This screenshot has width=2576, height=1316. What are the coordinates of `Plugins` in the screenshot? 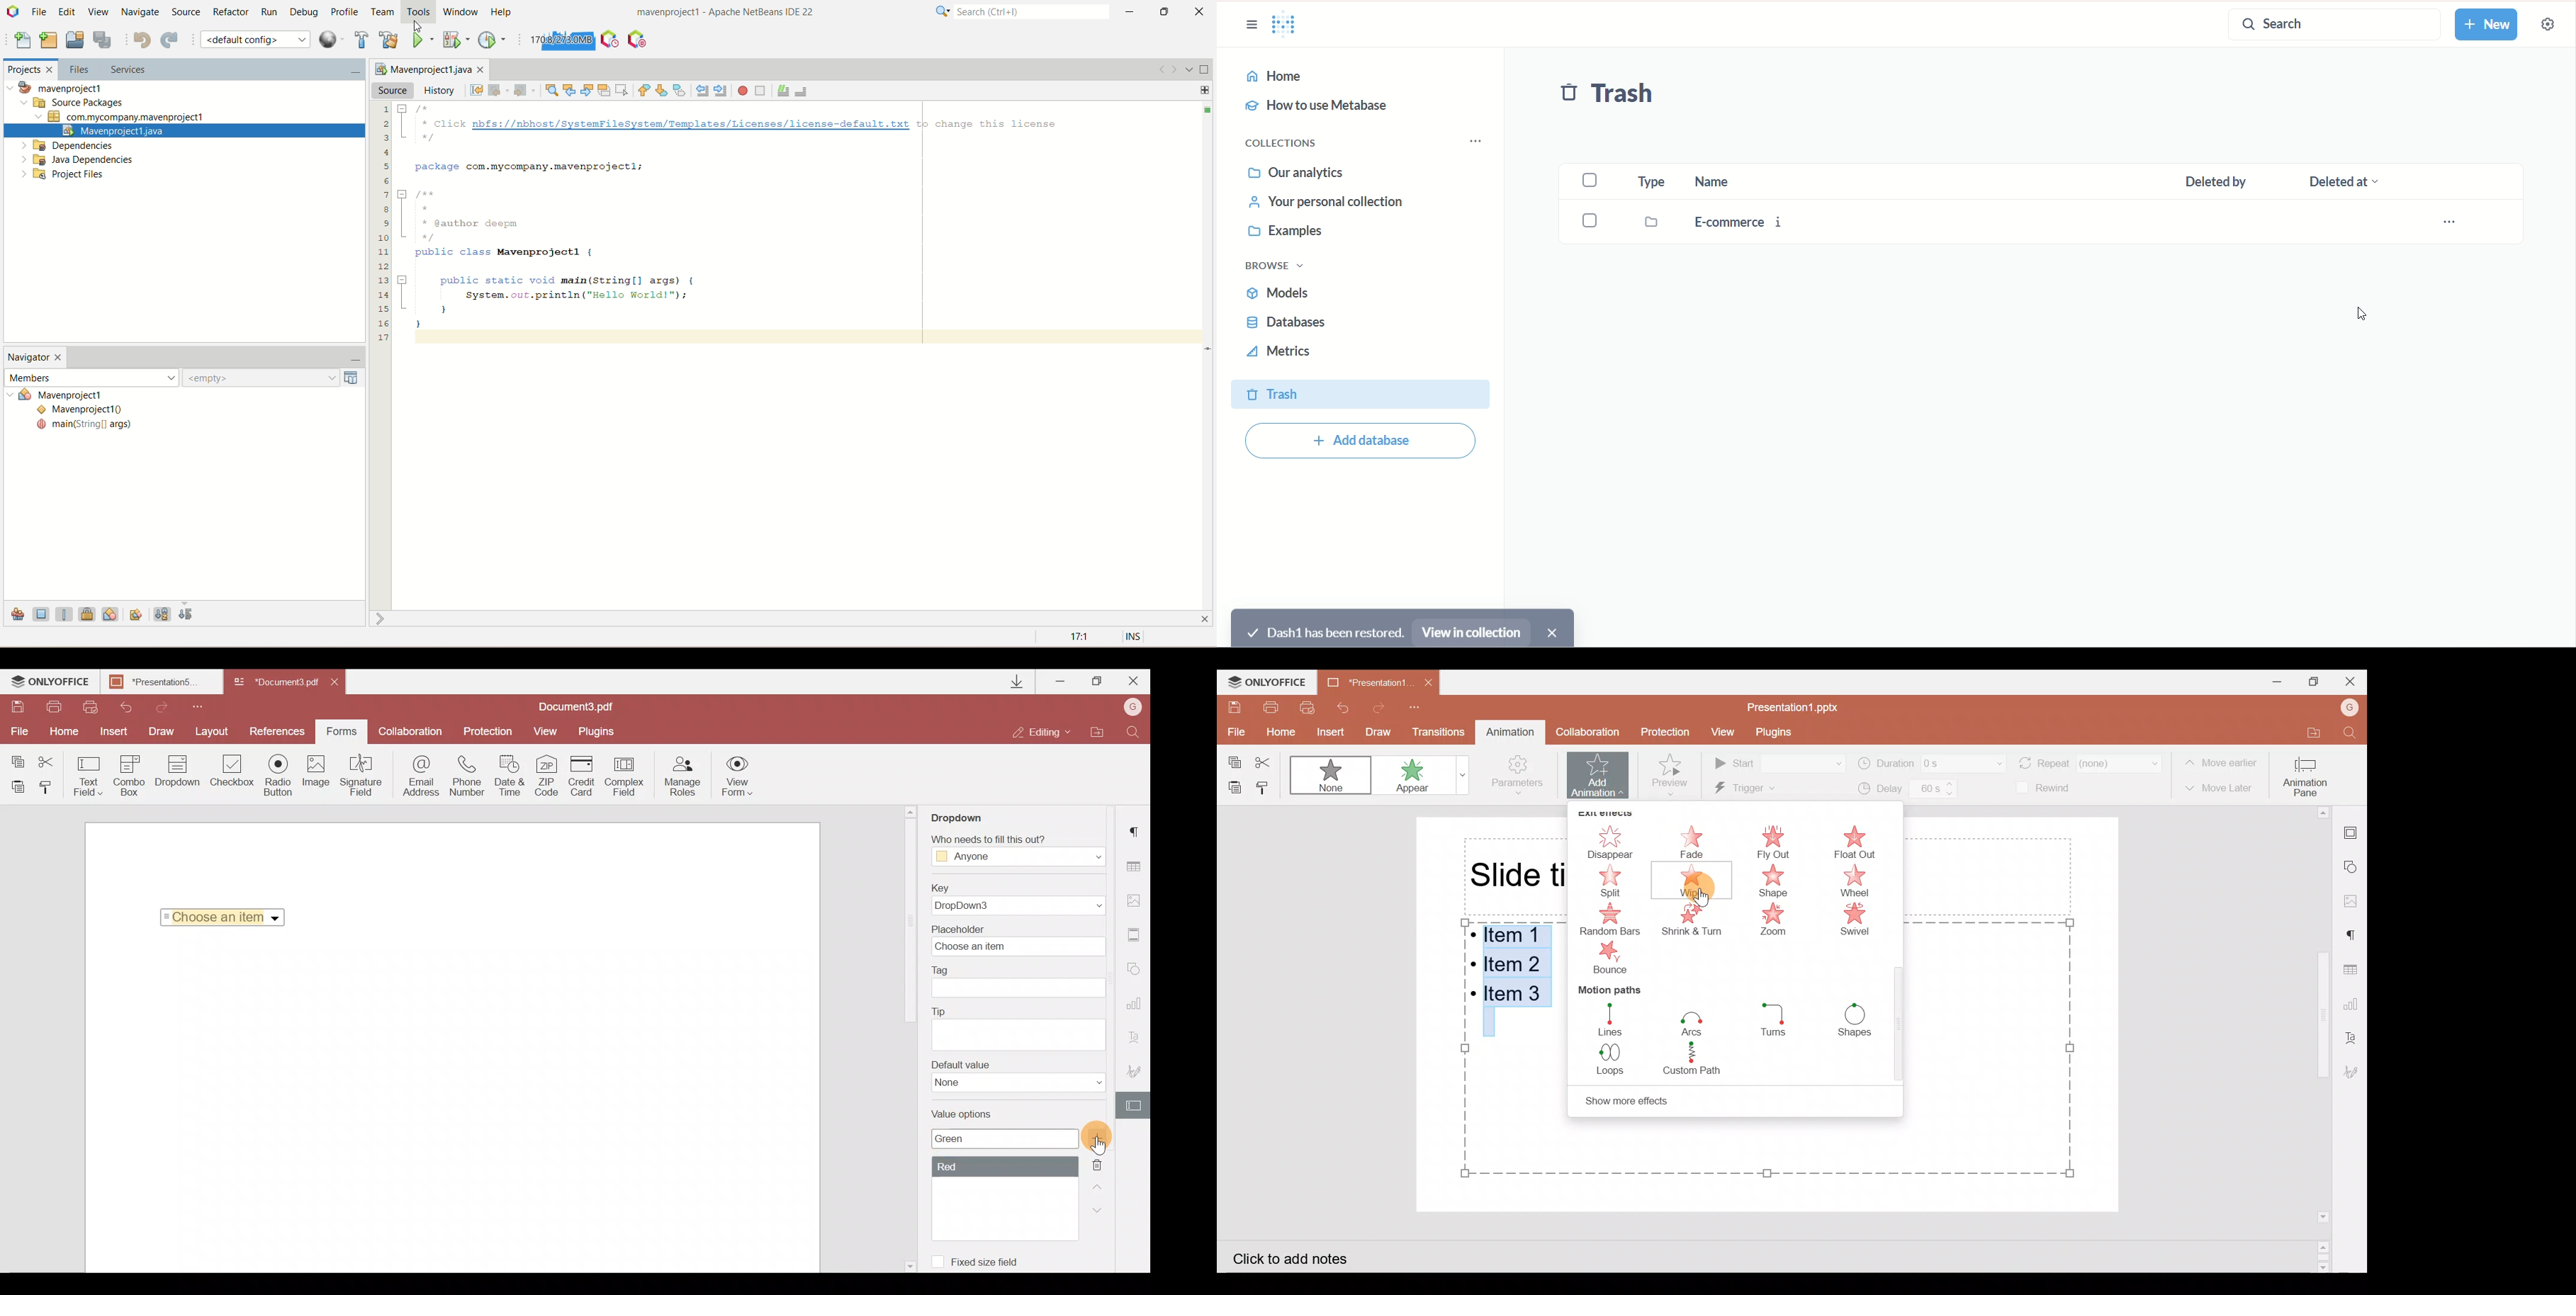 It's located at (1776, 731).